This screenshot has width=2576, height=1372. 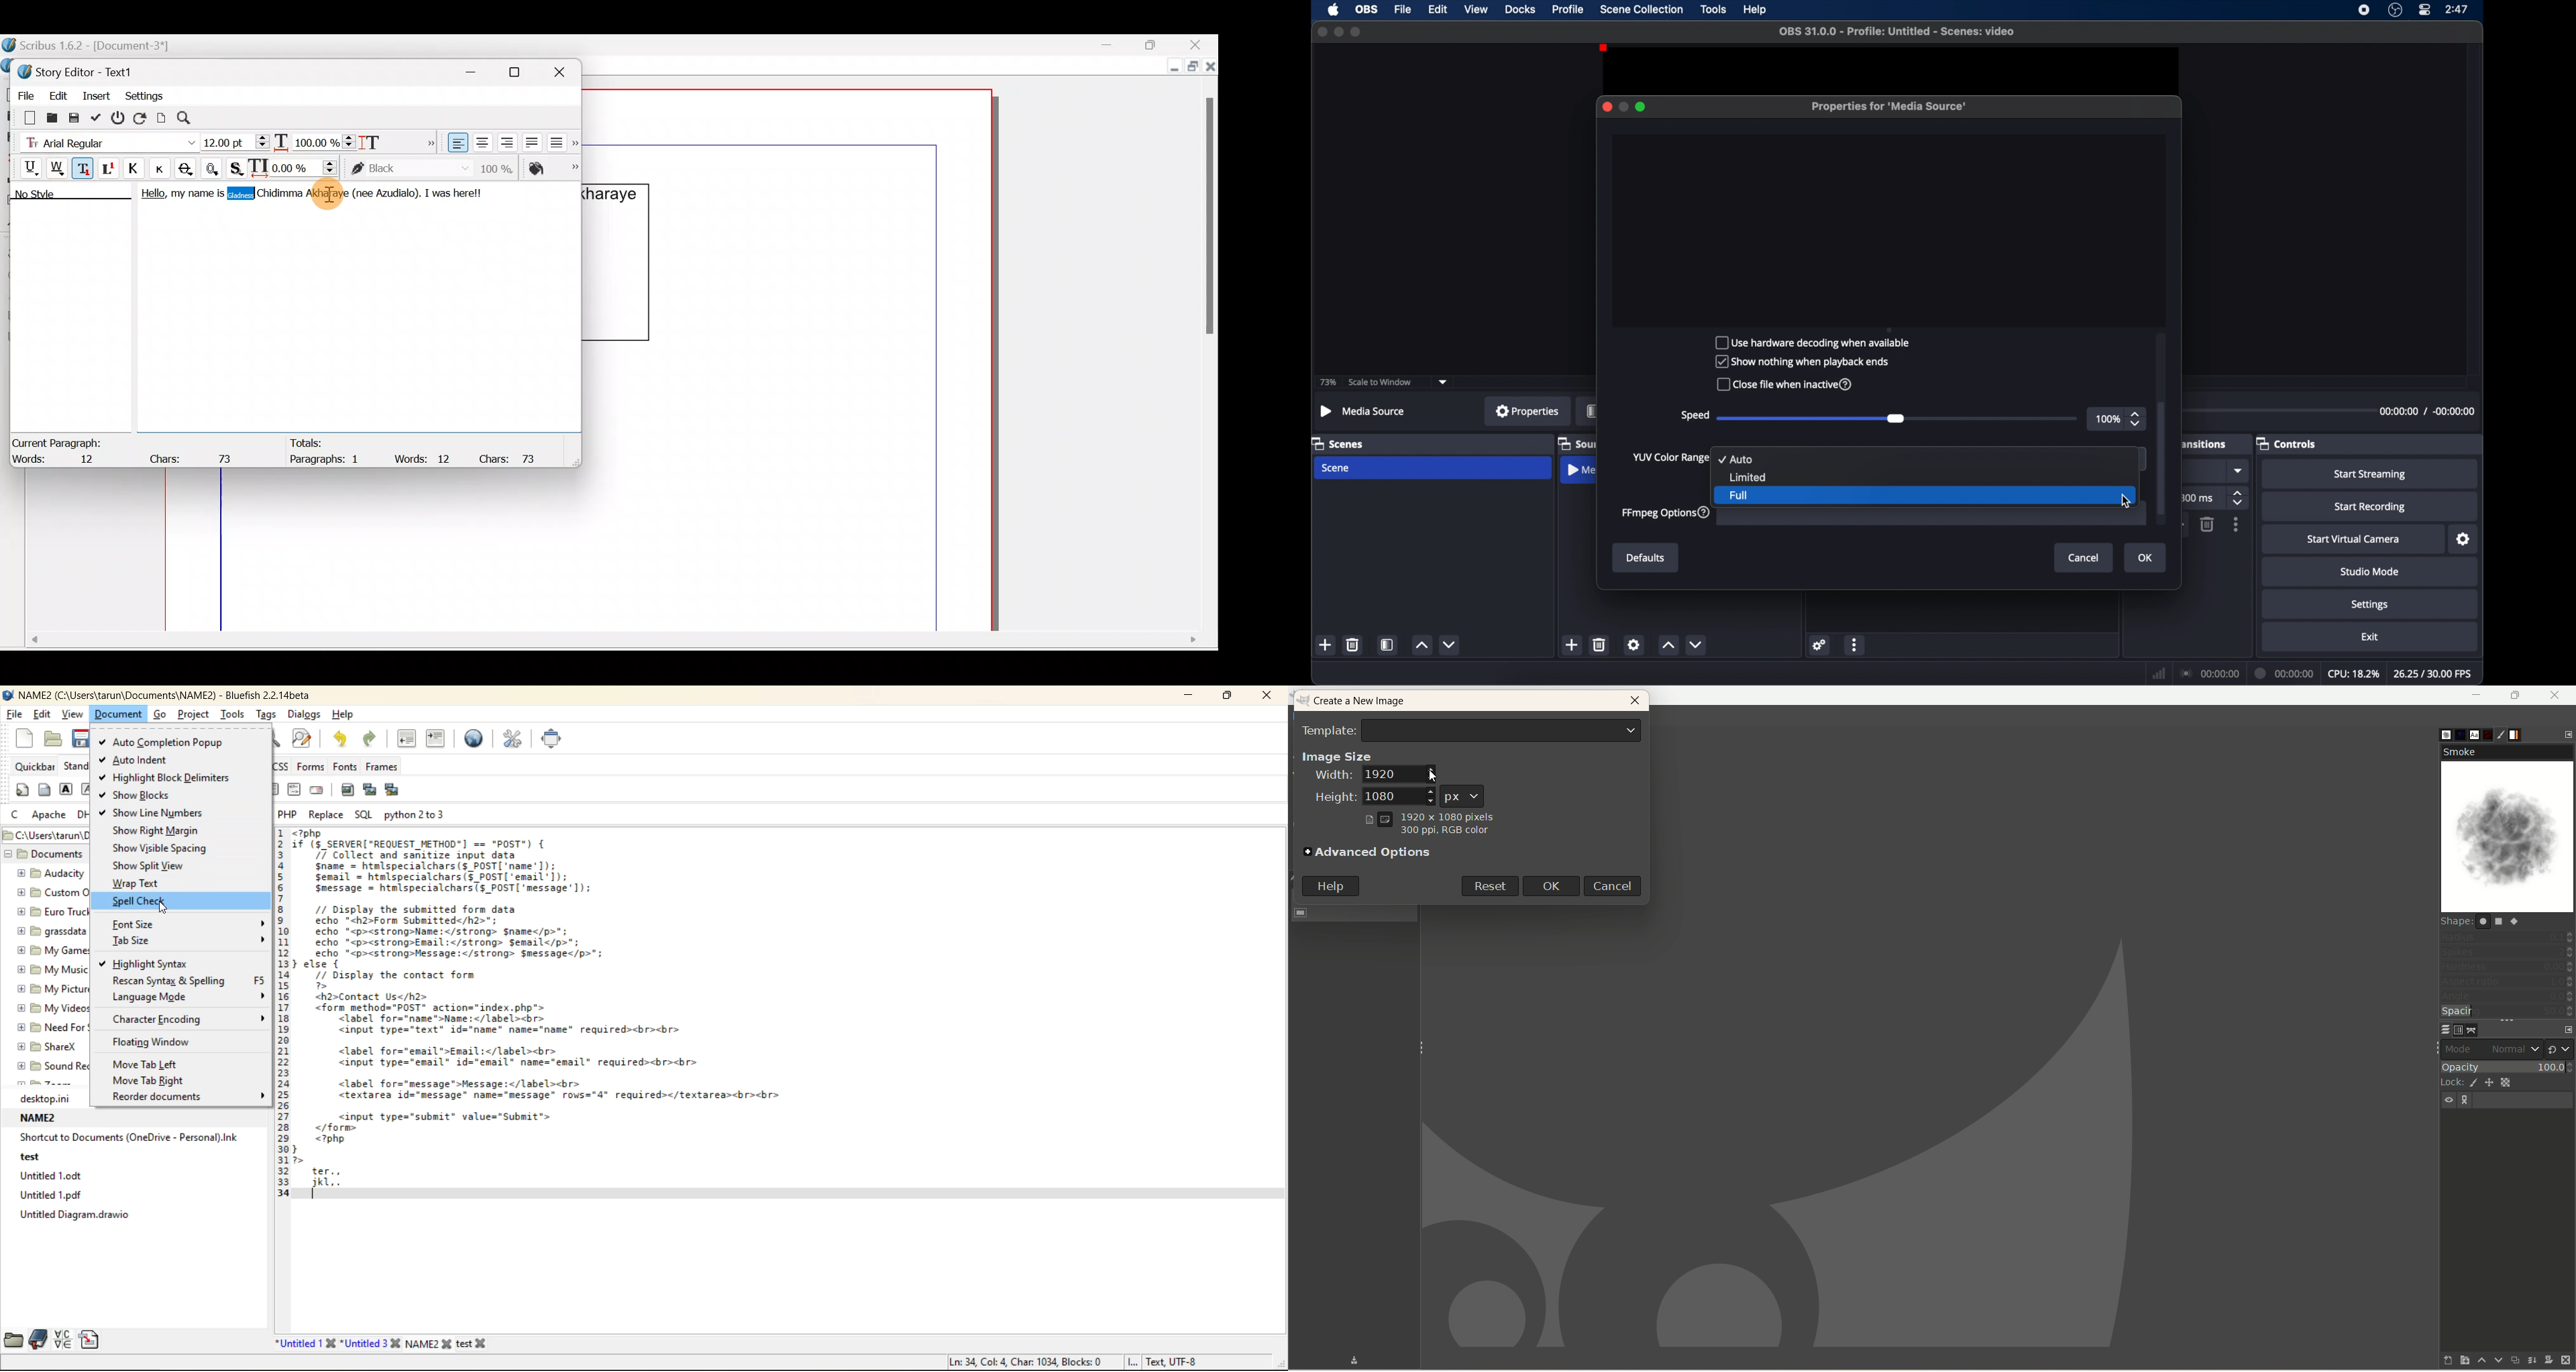 What do you see at coordinates (2370, 573) in the screenshot?
I see `studio mode` at bounding box center [2370, 573].